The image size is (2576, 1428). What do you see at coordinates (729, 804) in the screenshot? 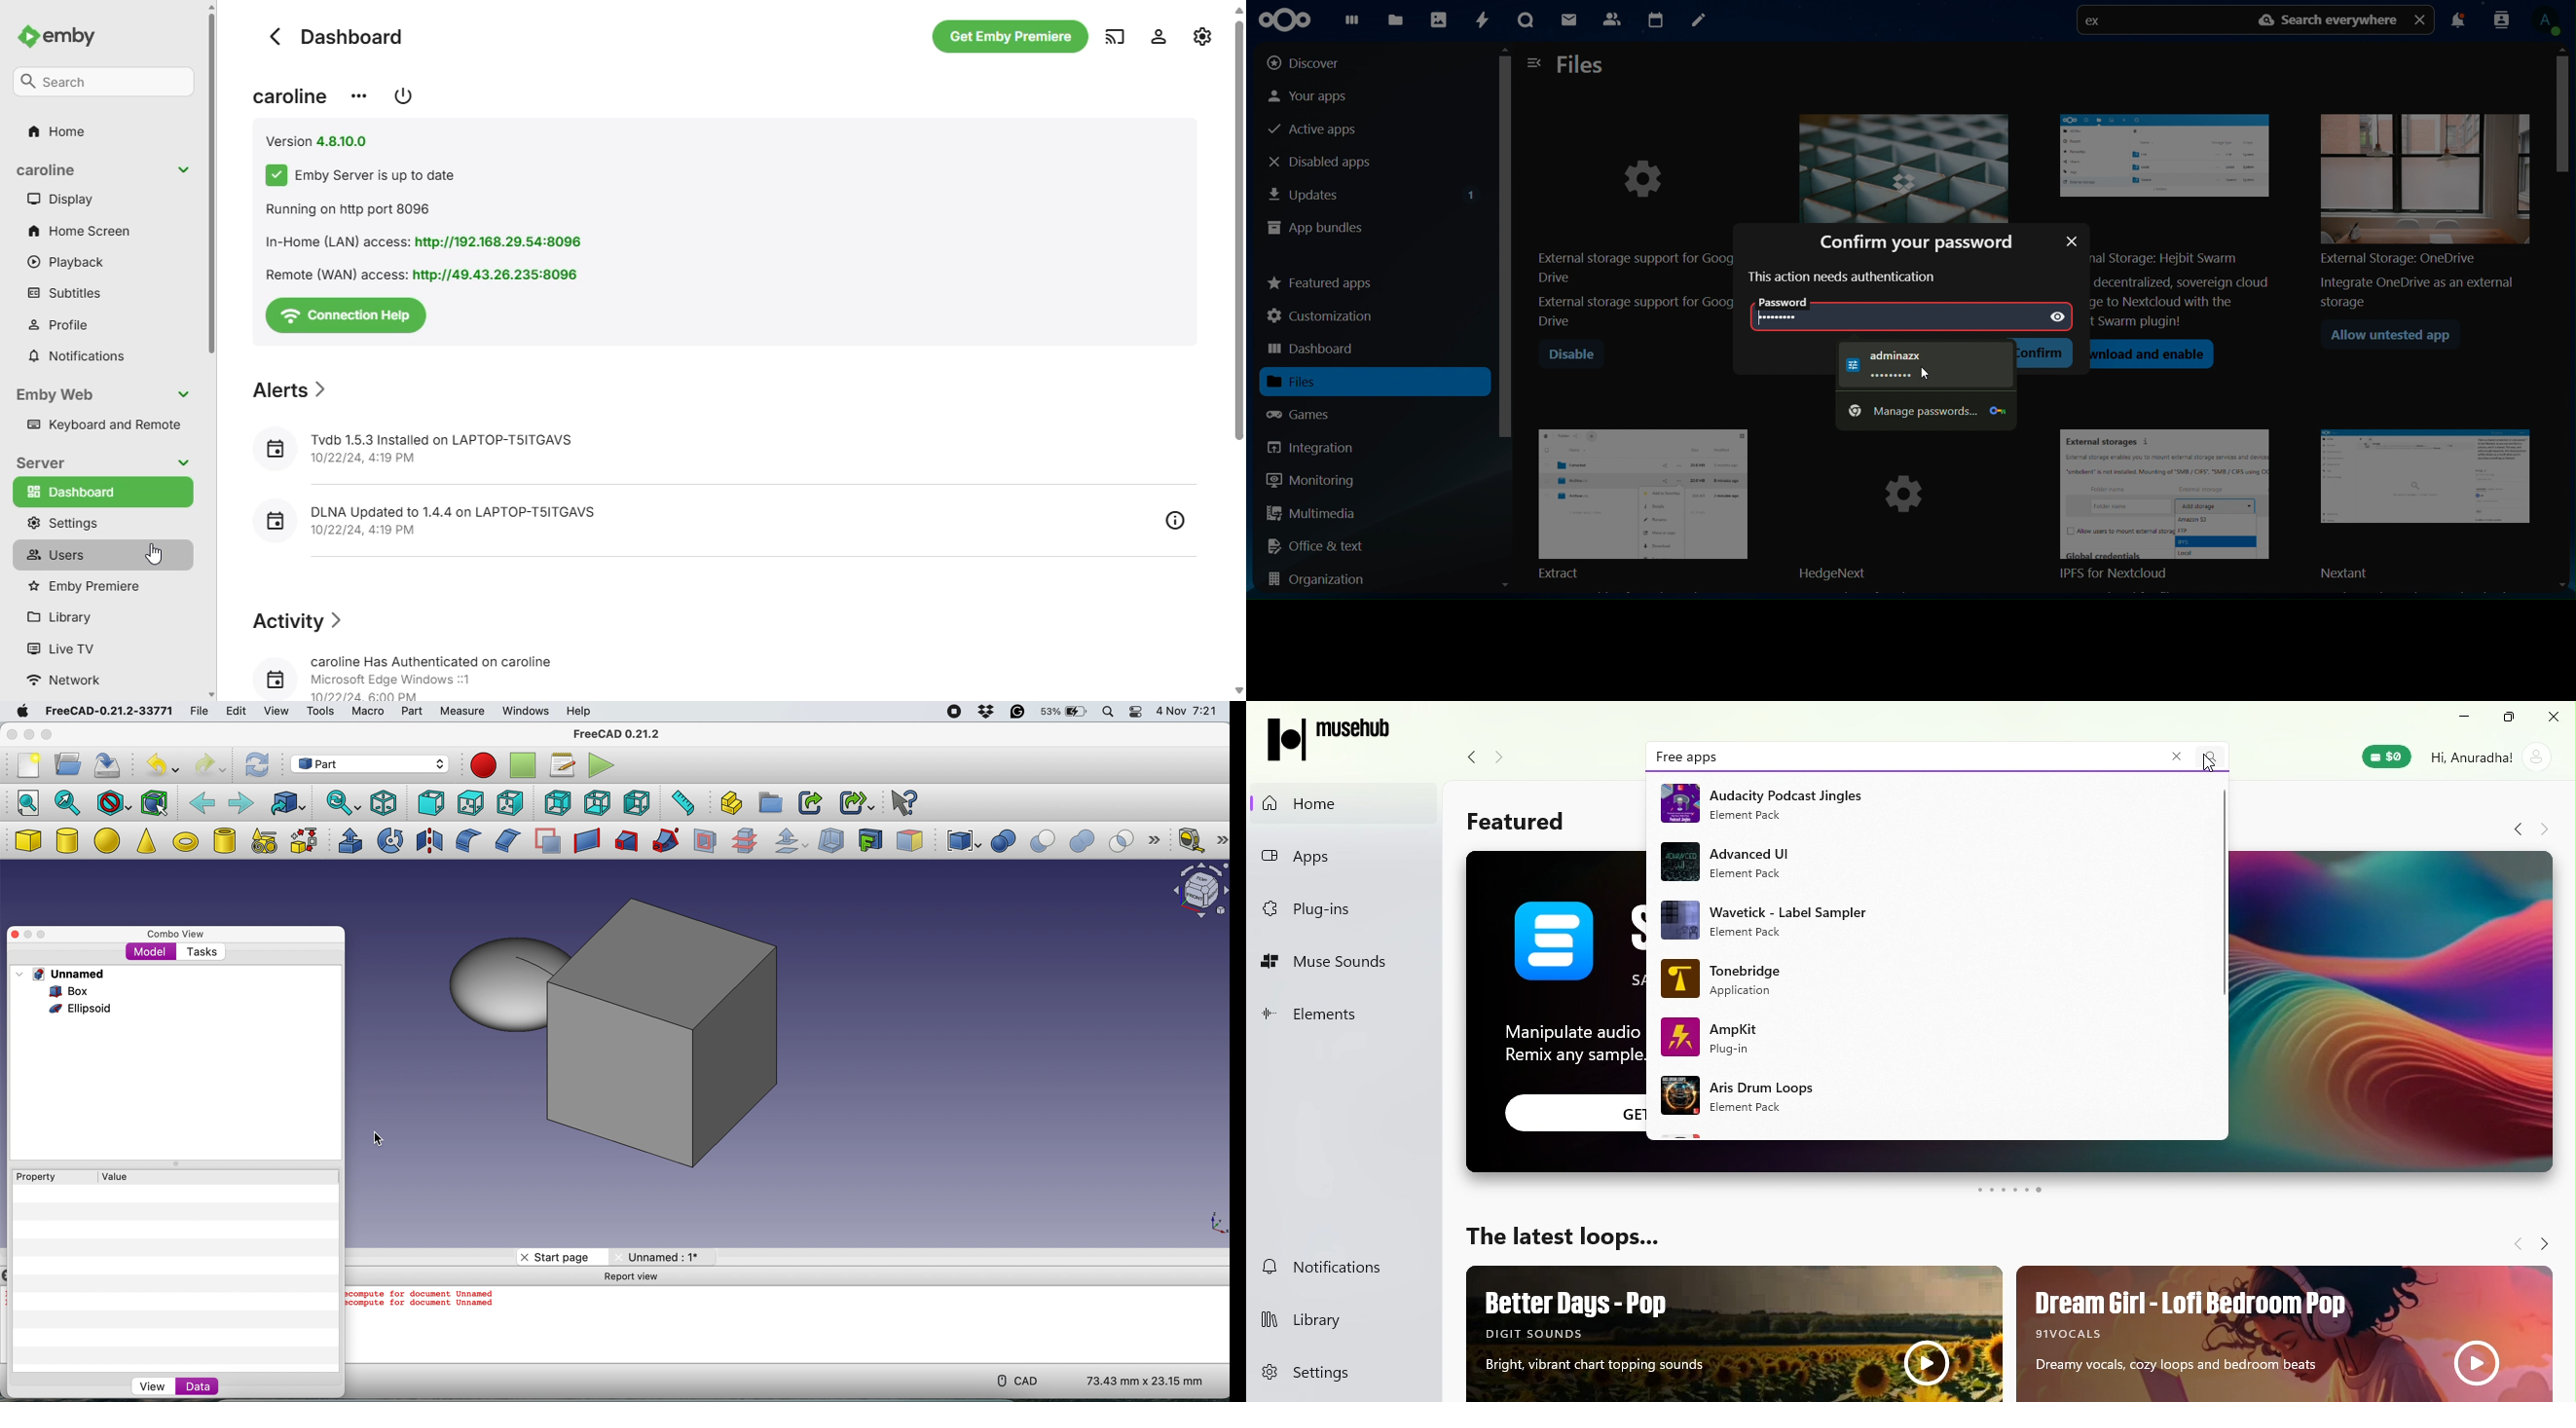
I see `create part` at bounding box center [729, 804].